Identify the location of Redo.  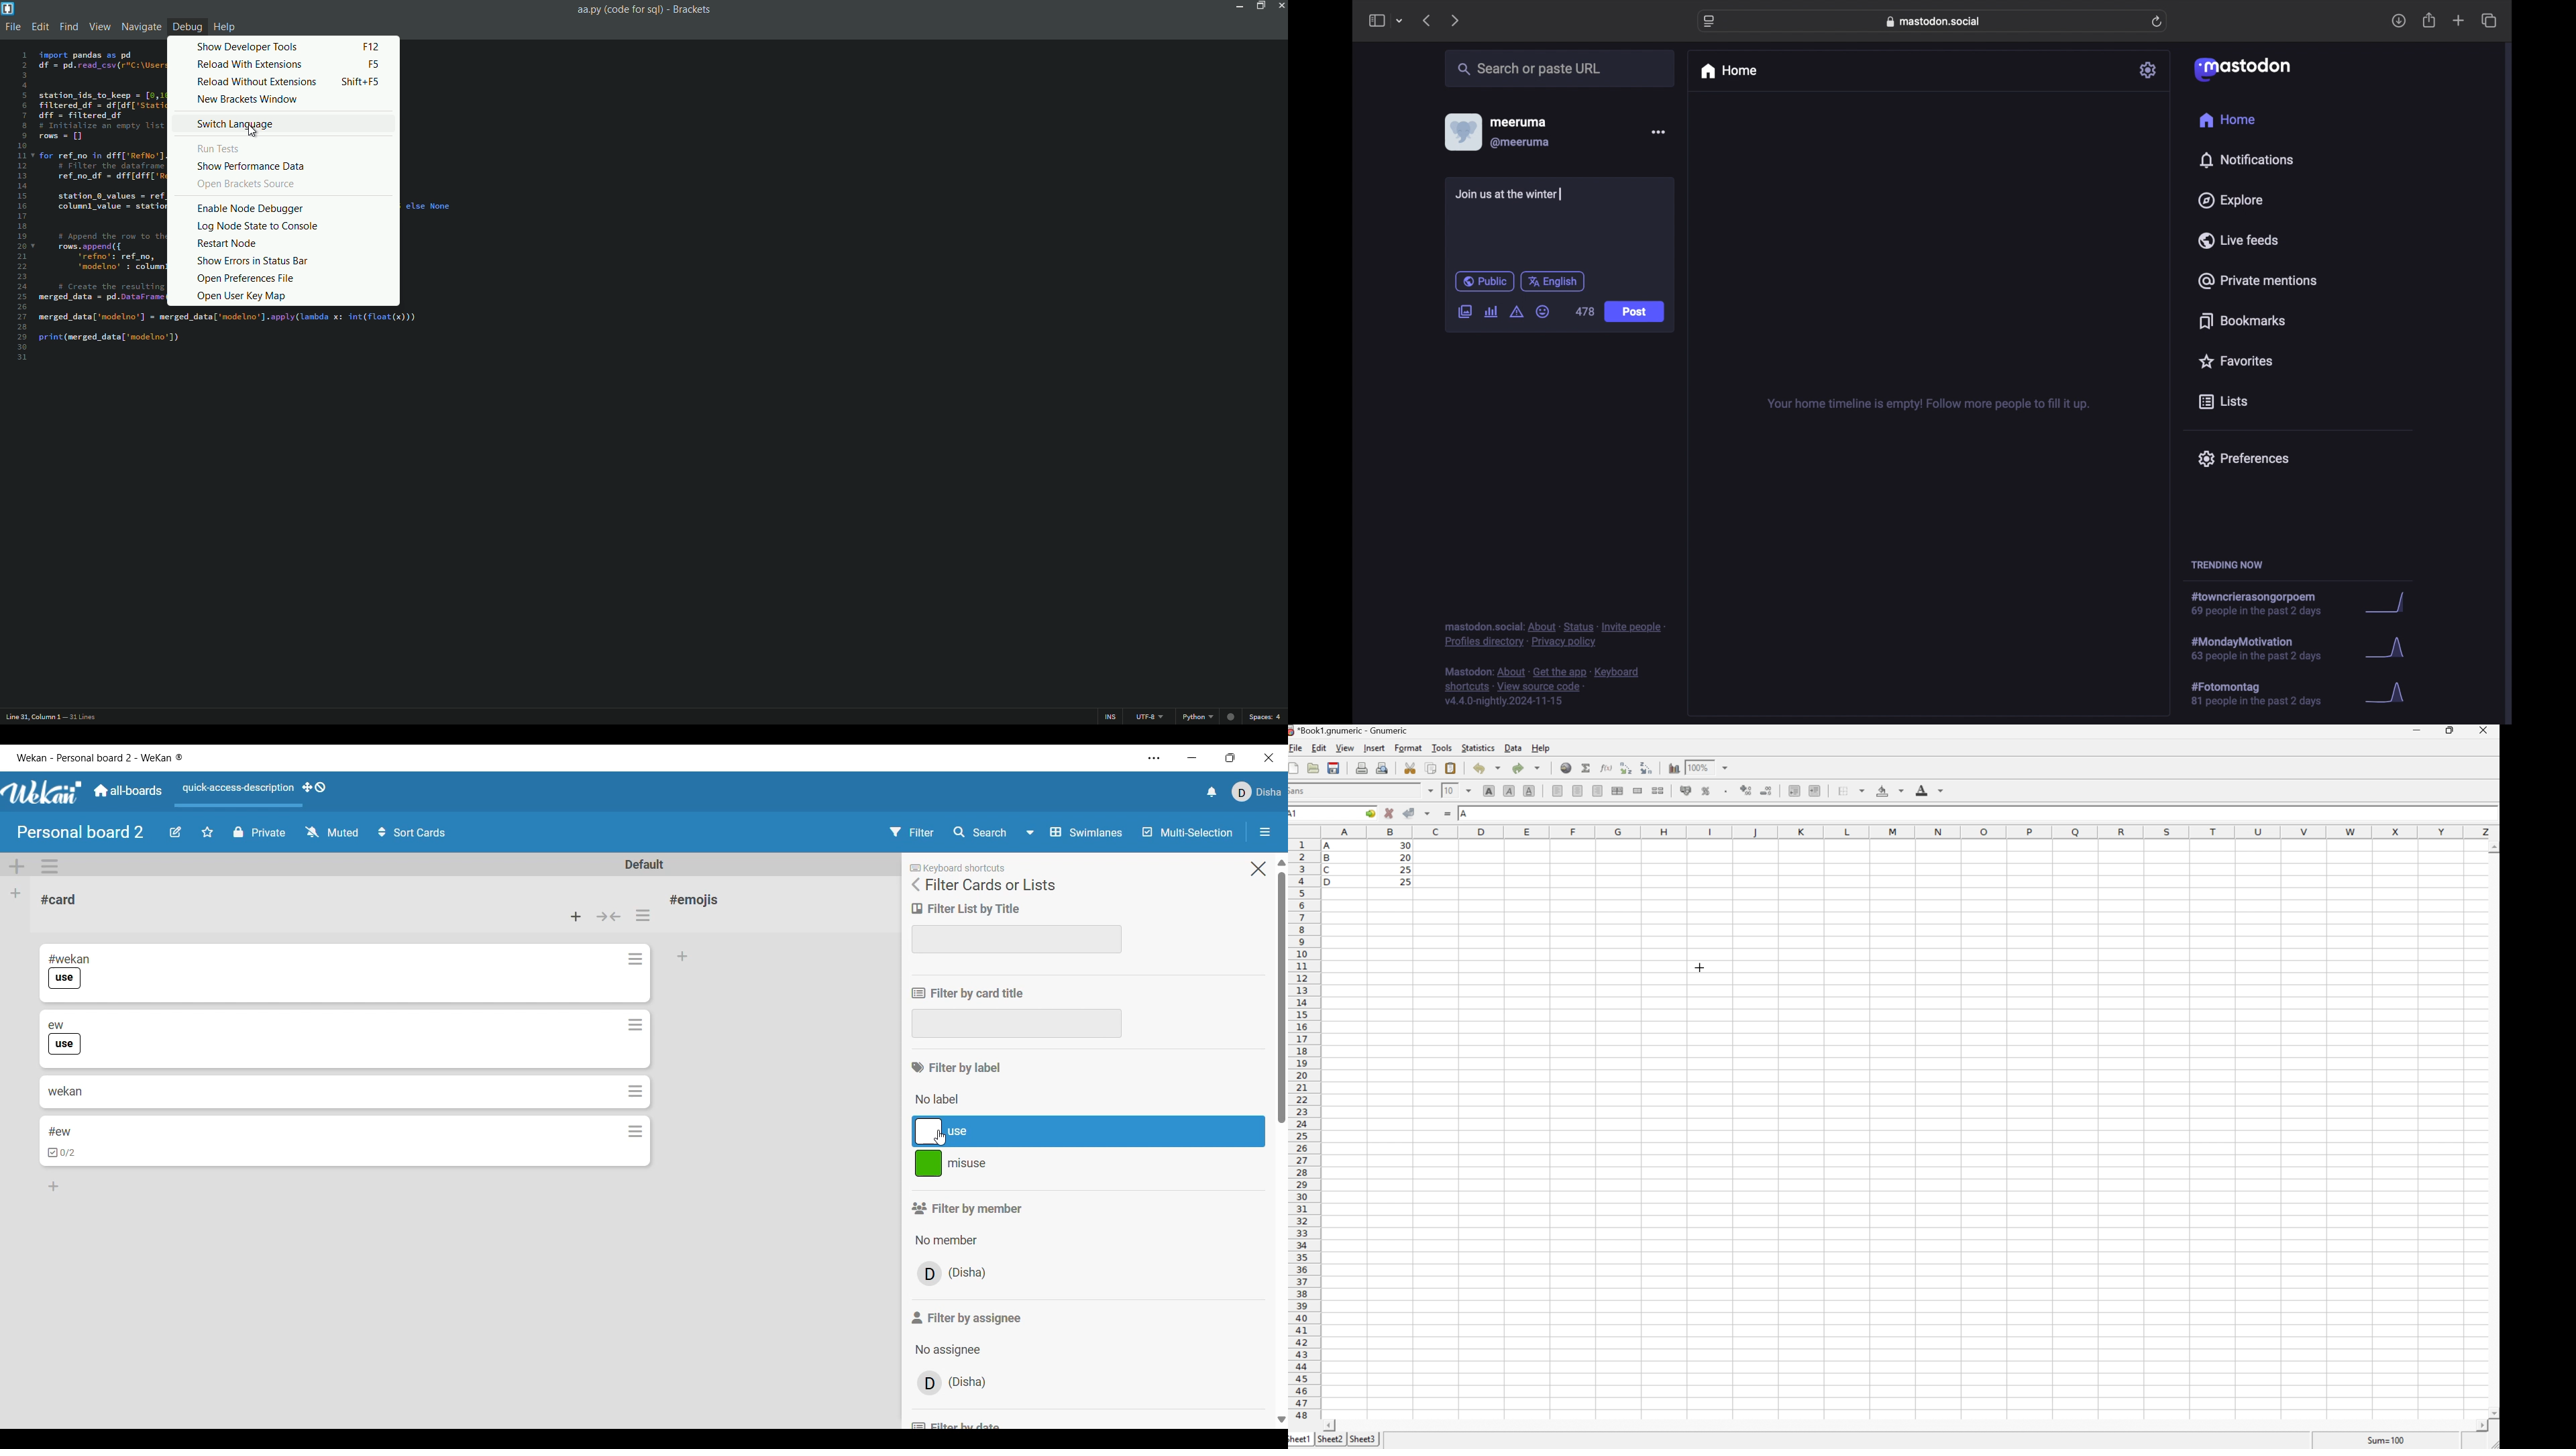
(1525, 766).